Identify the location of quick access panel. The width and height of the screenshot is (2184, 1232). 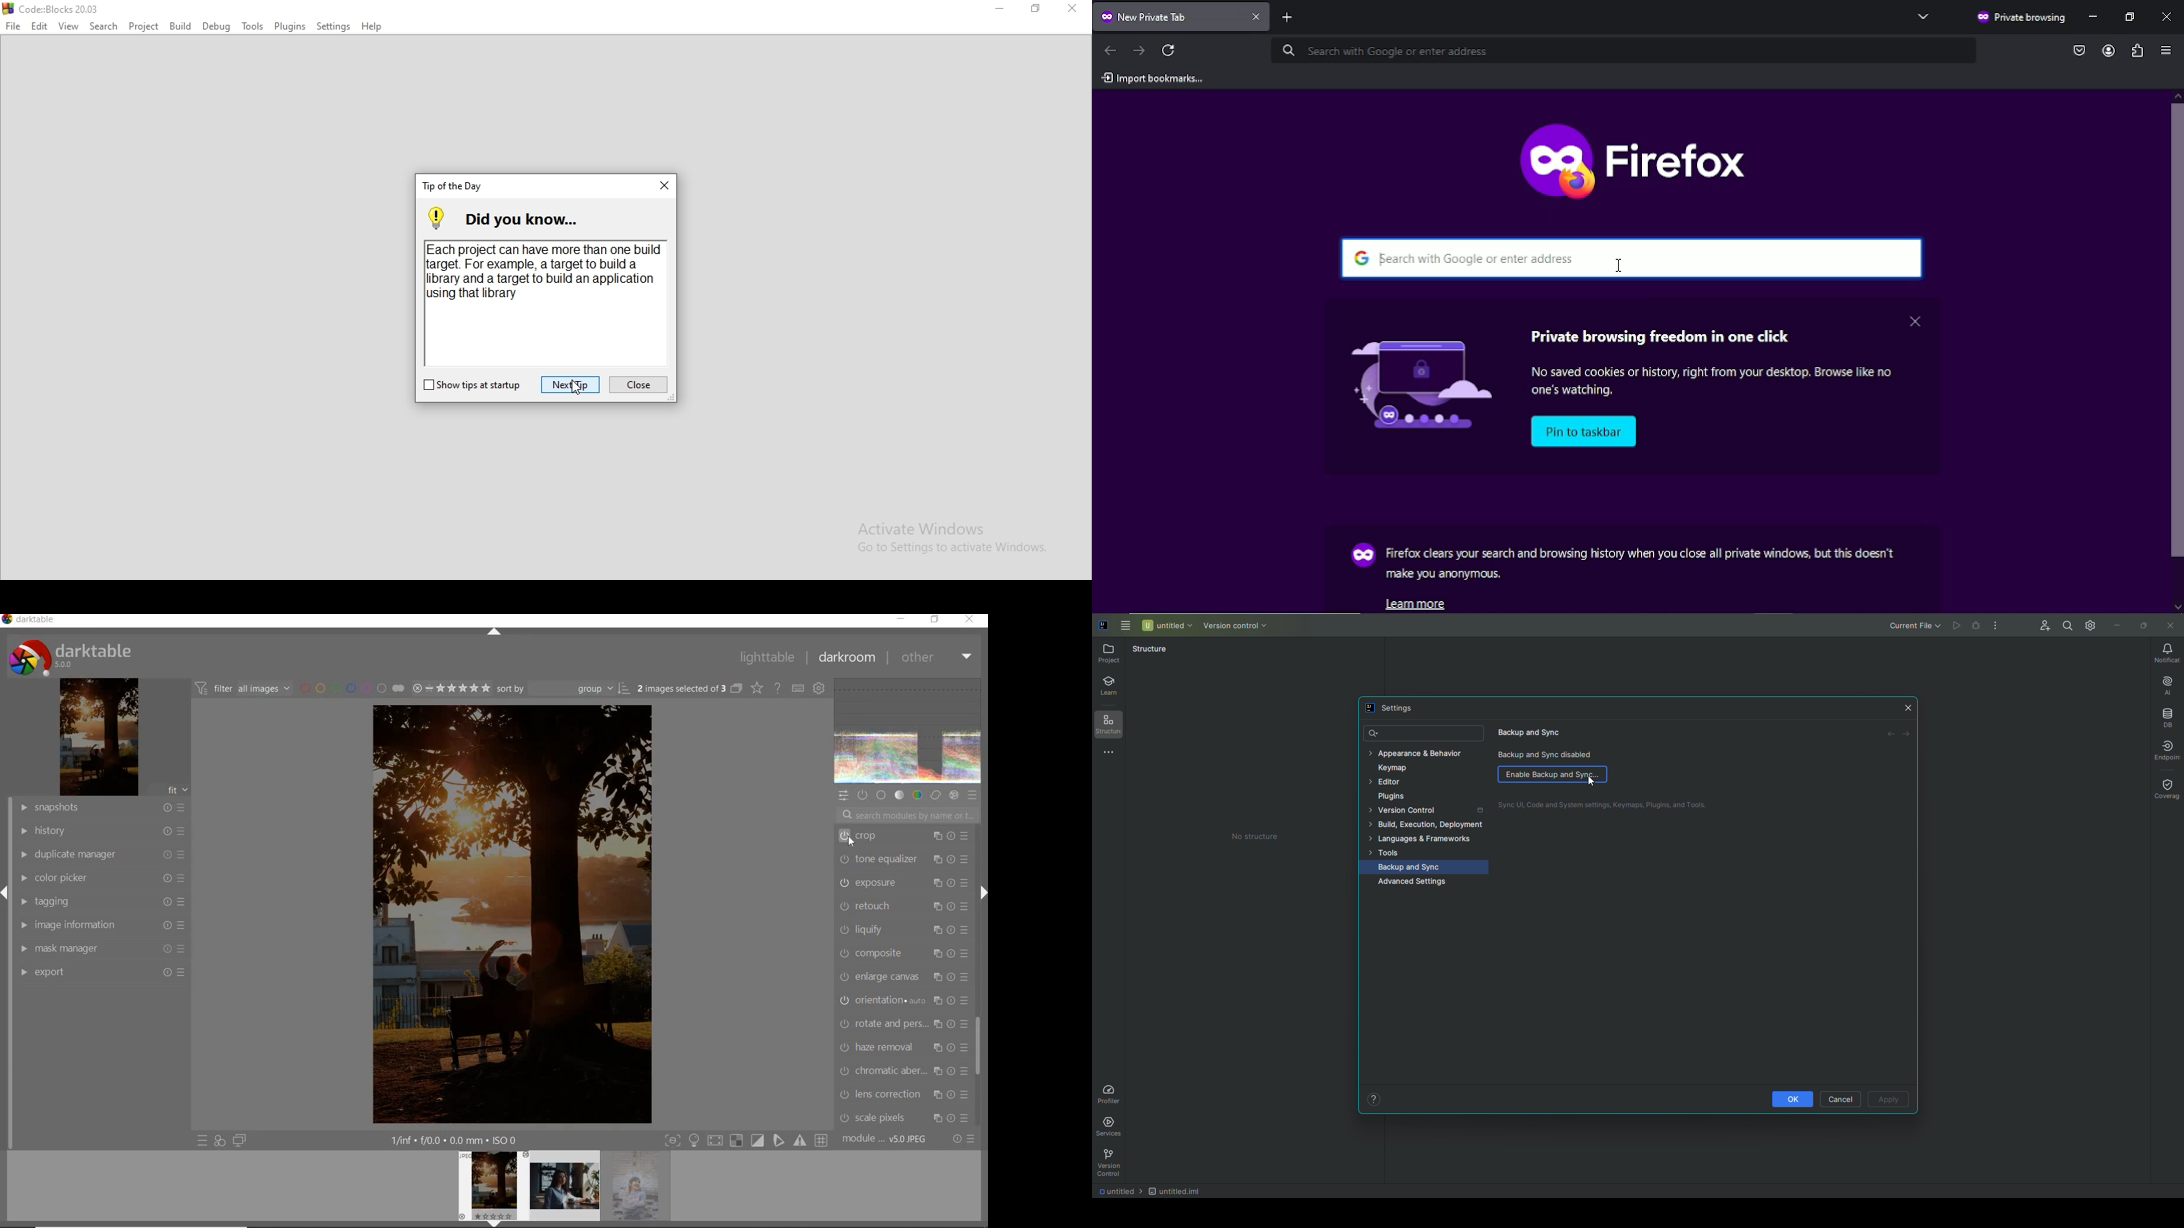
(843, 797).